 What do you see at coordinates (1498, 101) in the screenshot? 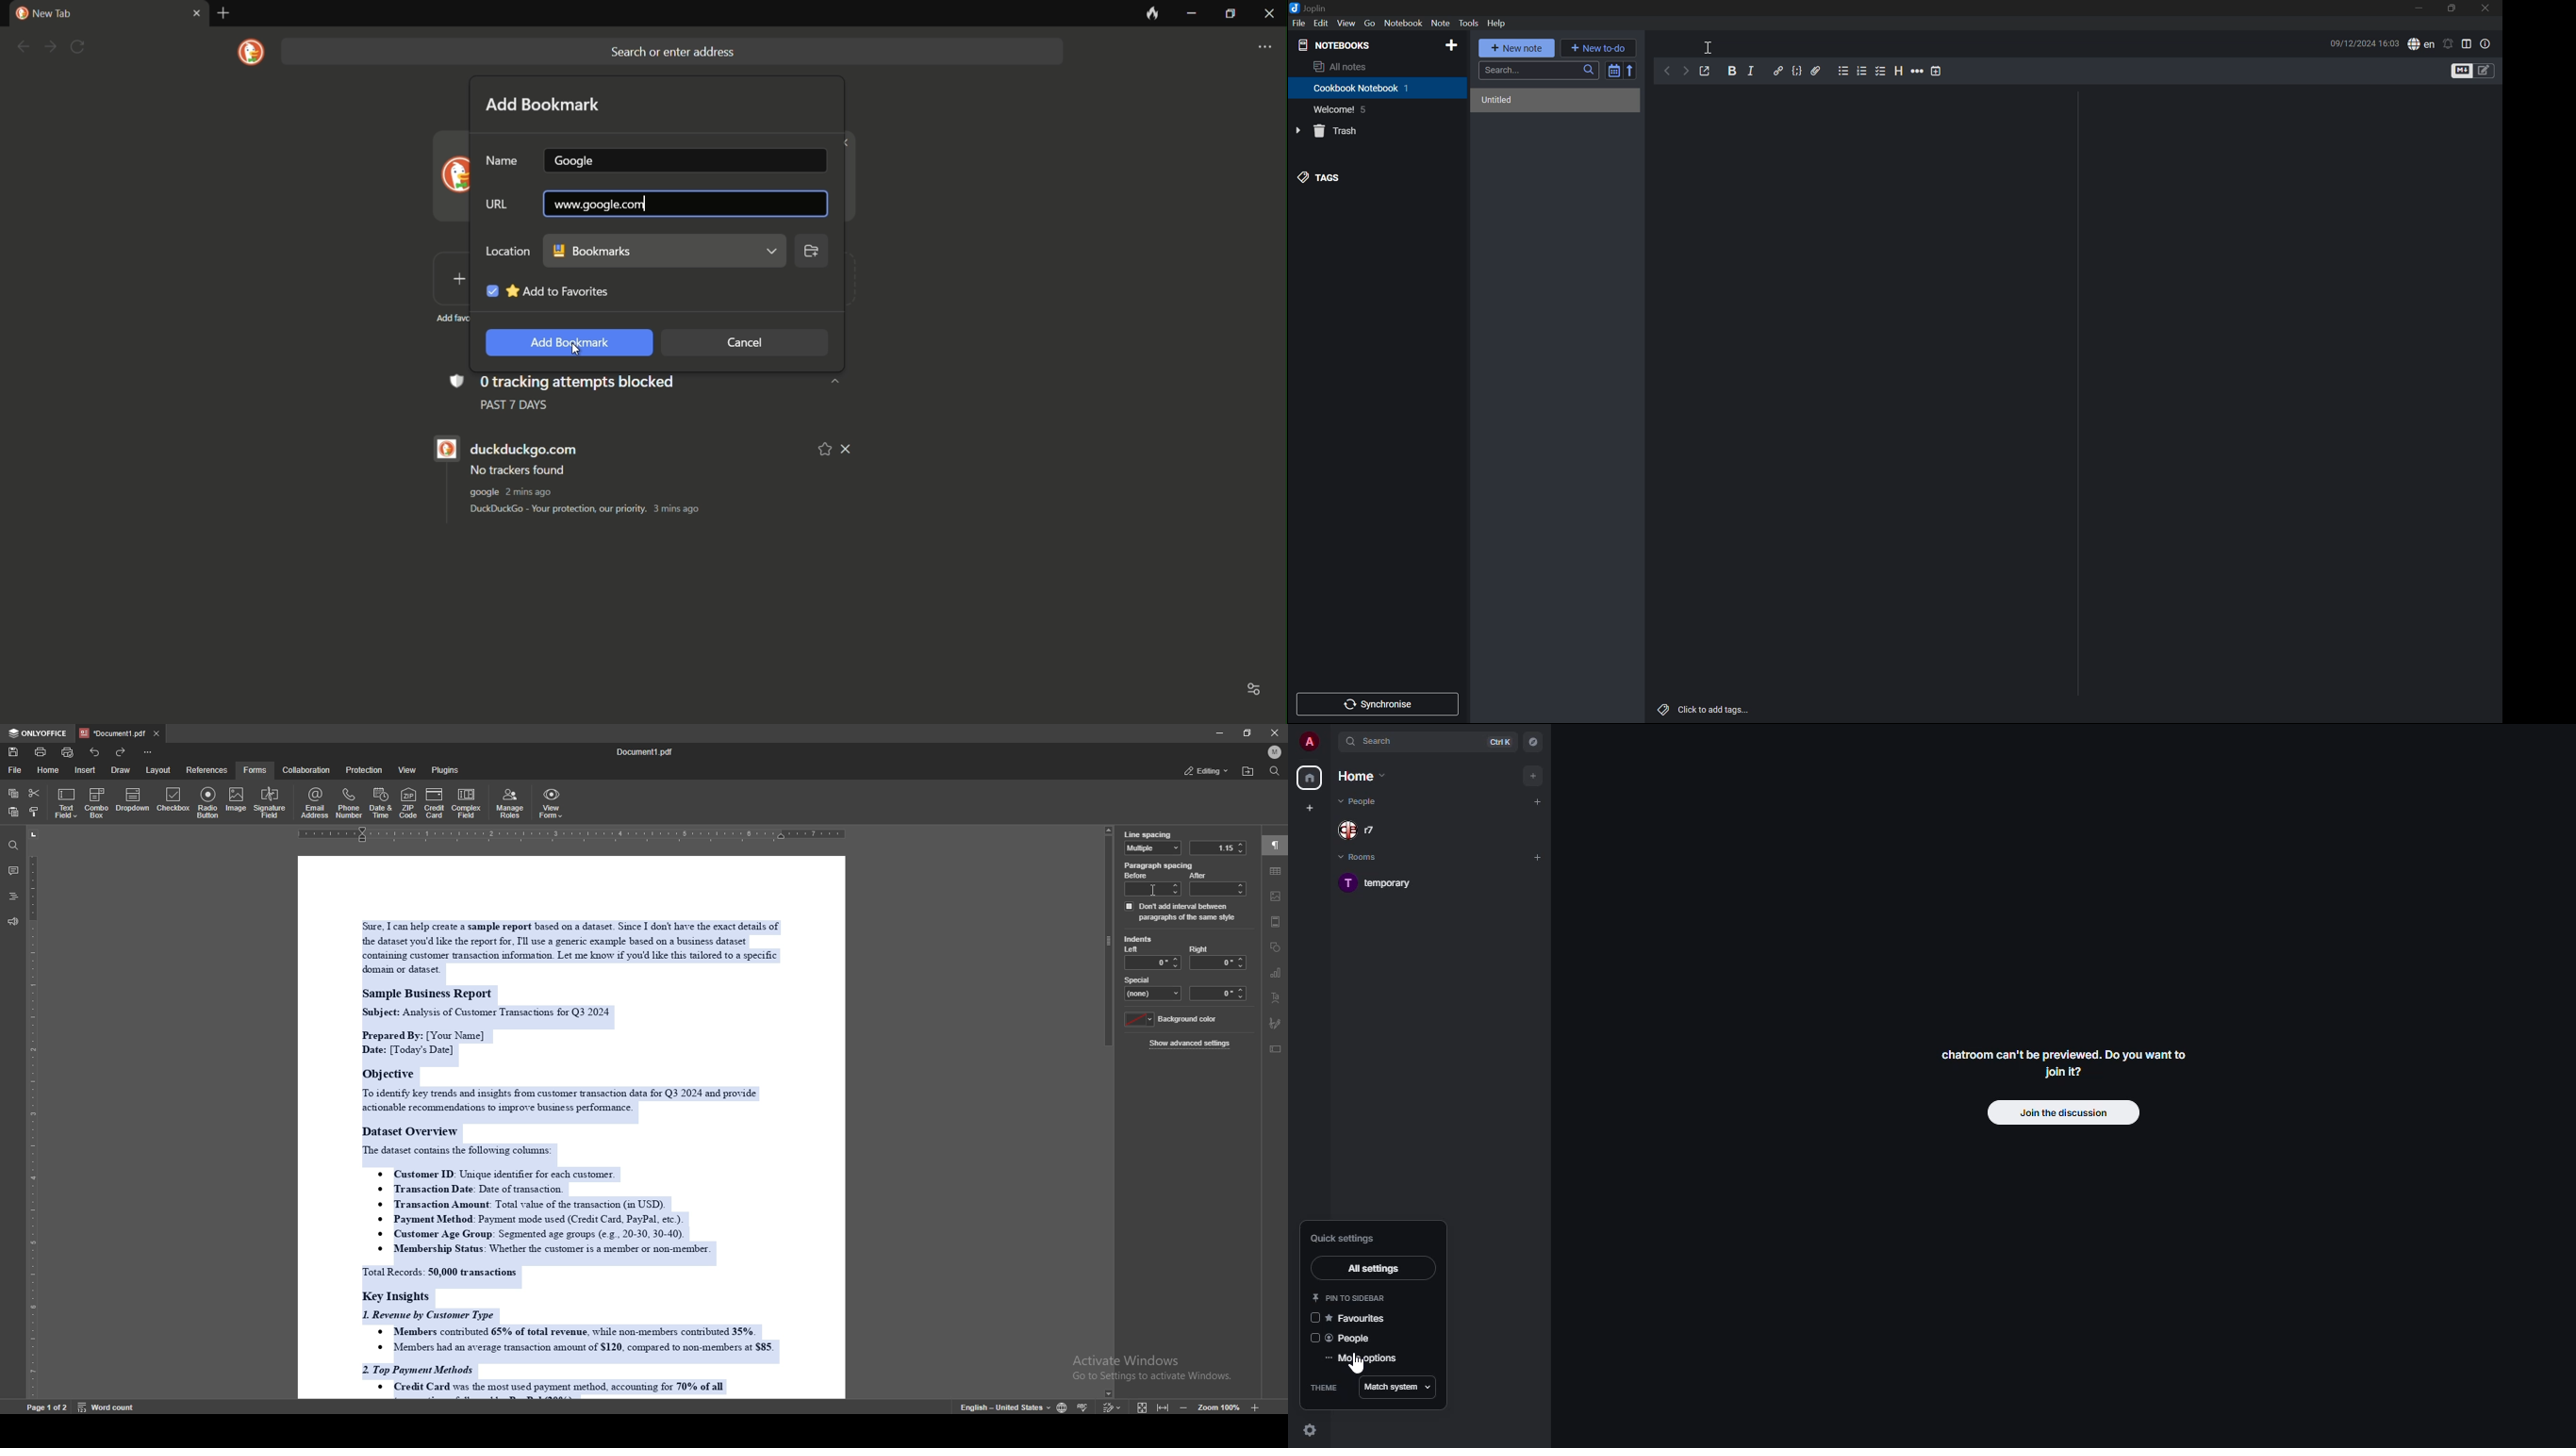
I see `Untitled` at bounding box center [1498, 101].